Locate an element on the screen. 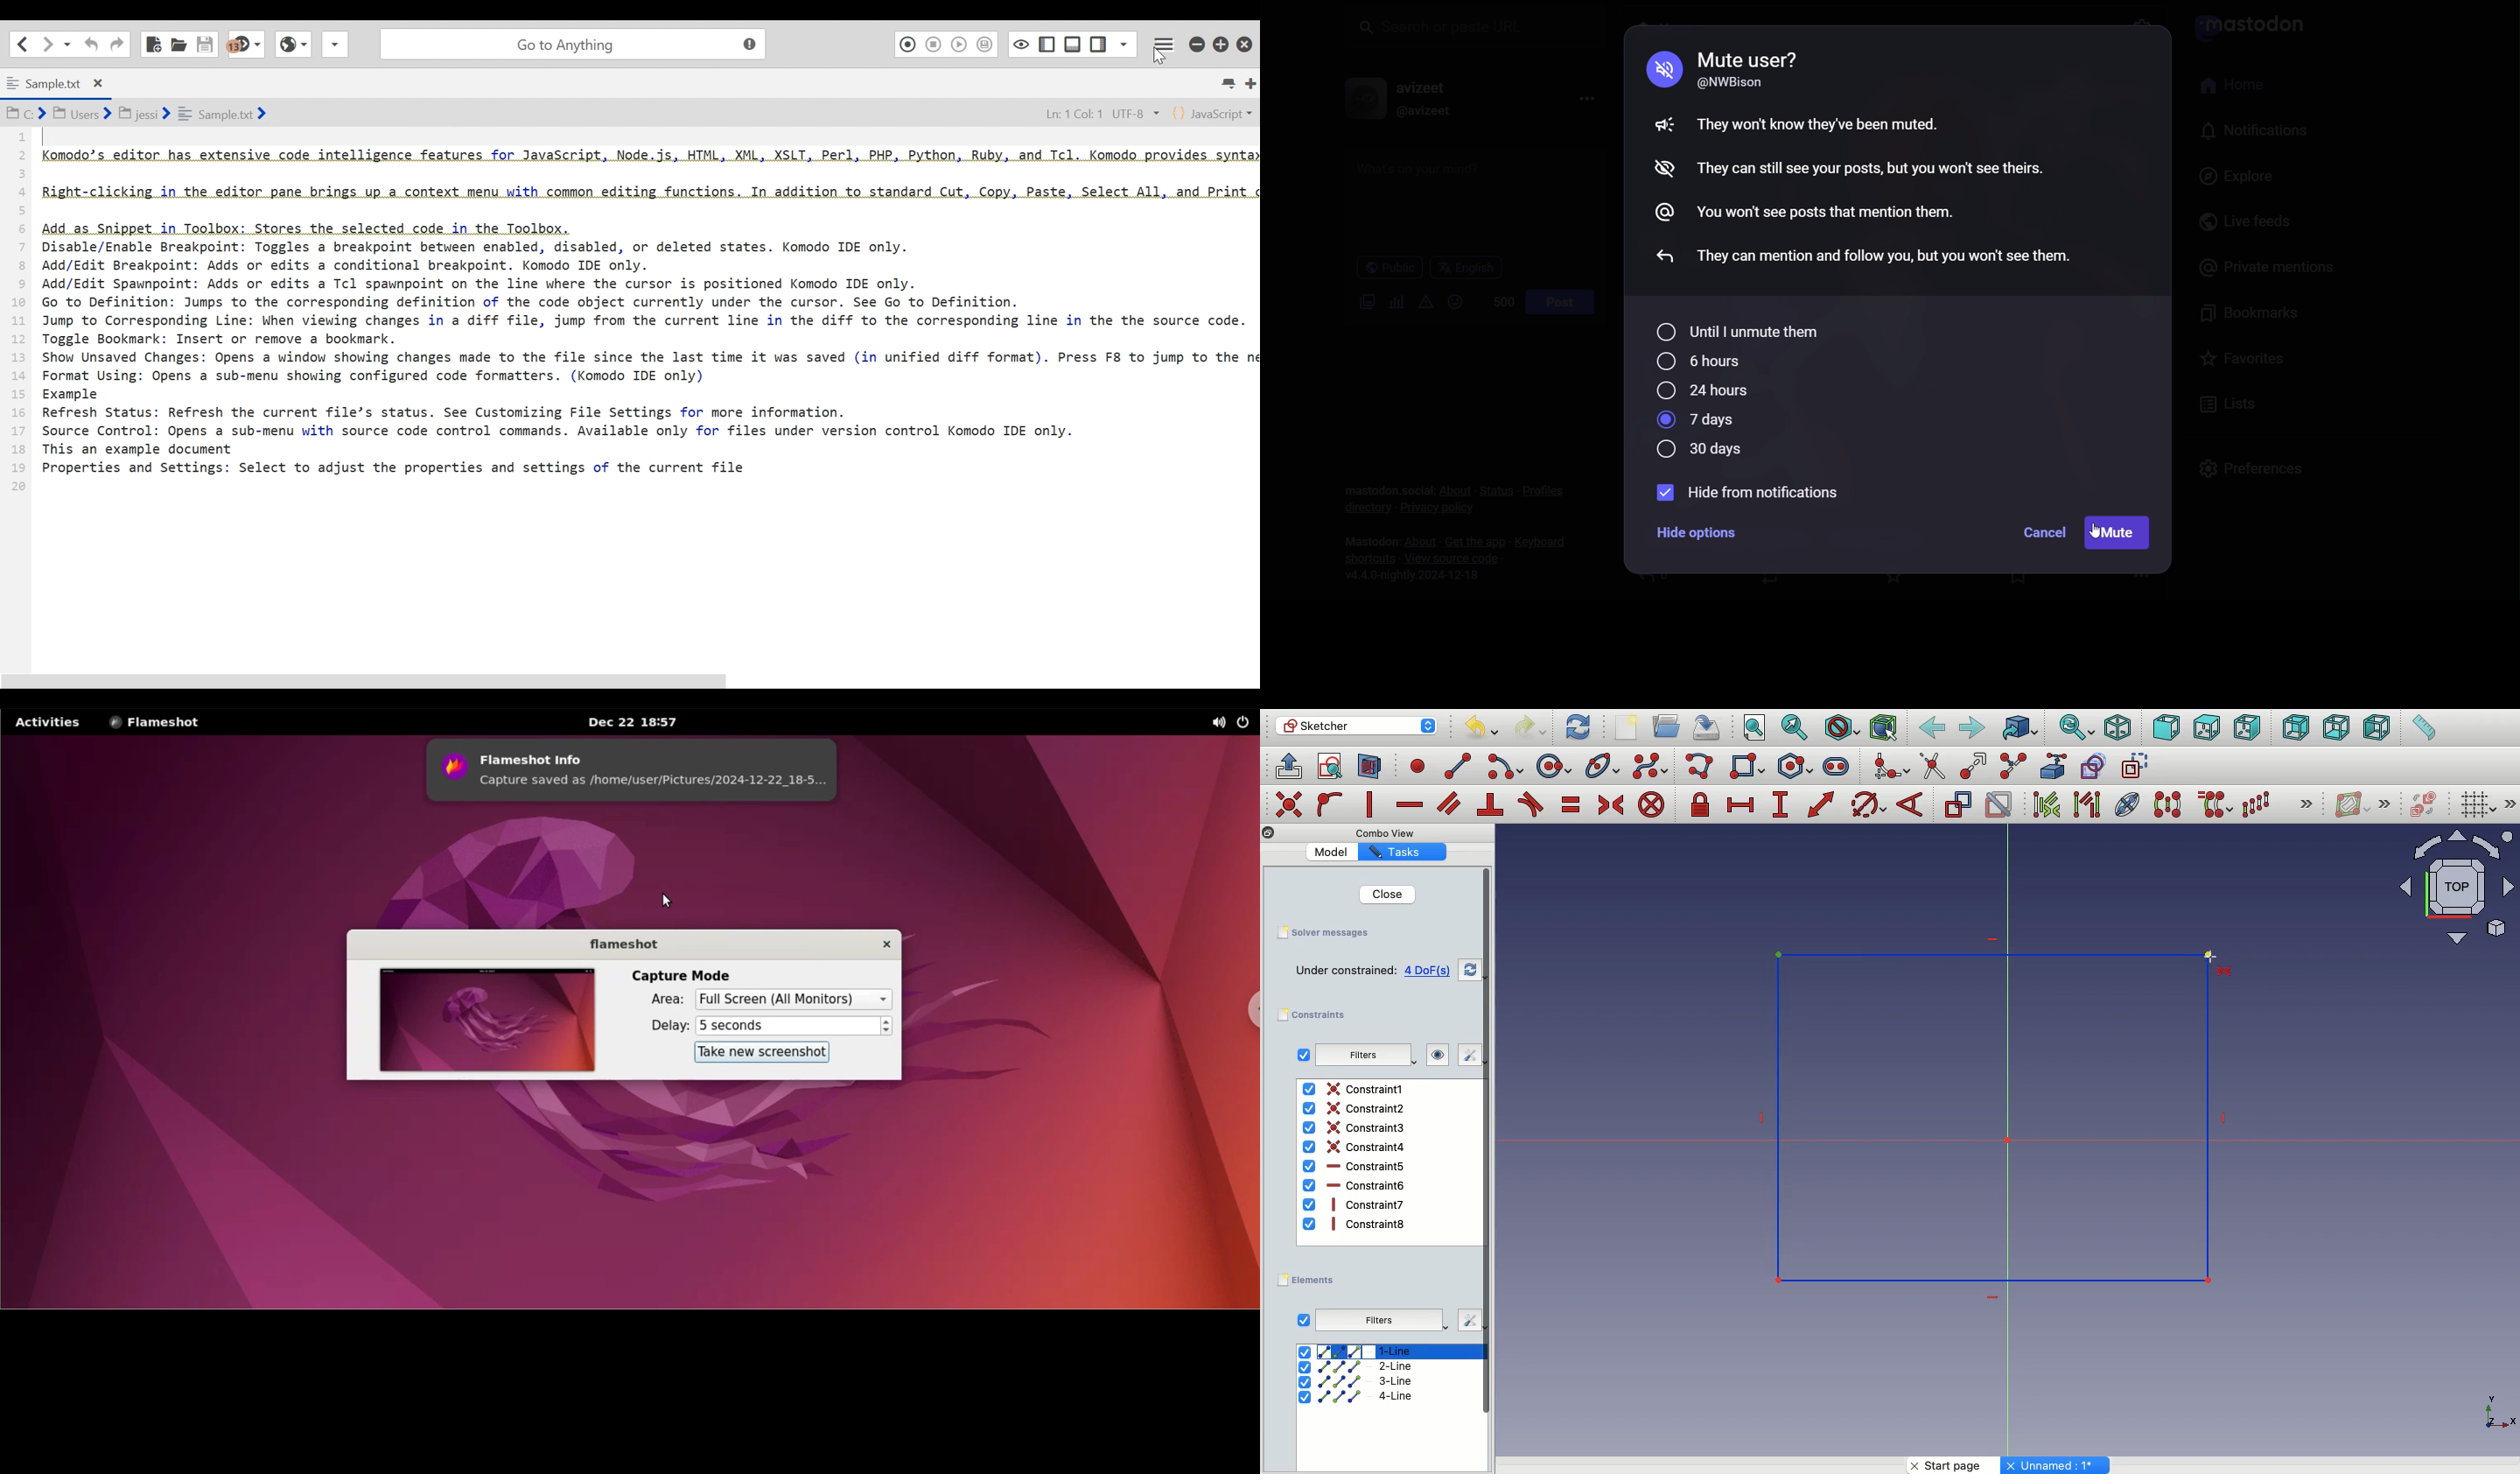 Image resolution: width=2520 pixels, height=1484 pixels. Start page is located at coordinates (1956, 1465).